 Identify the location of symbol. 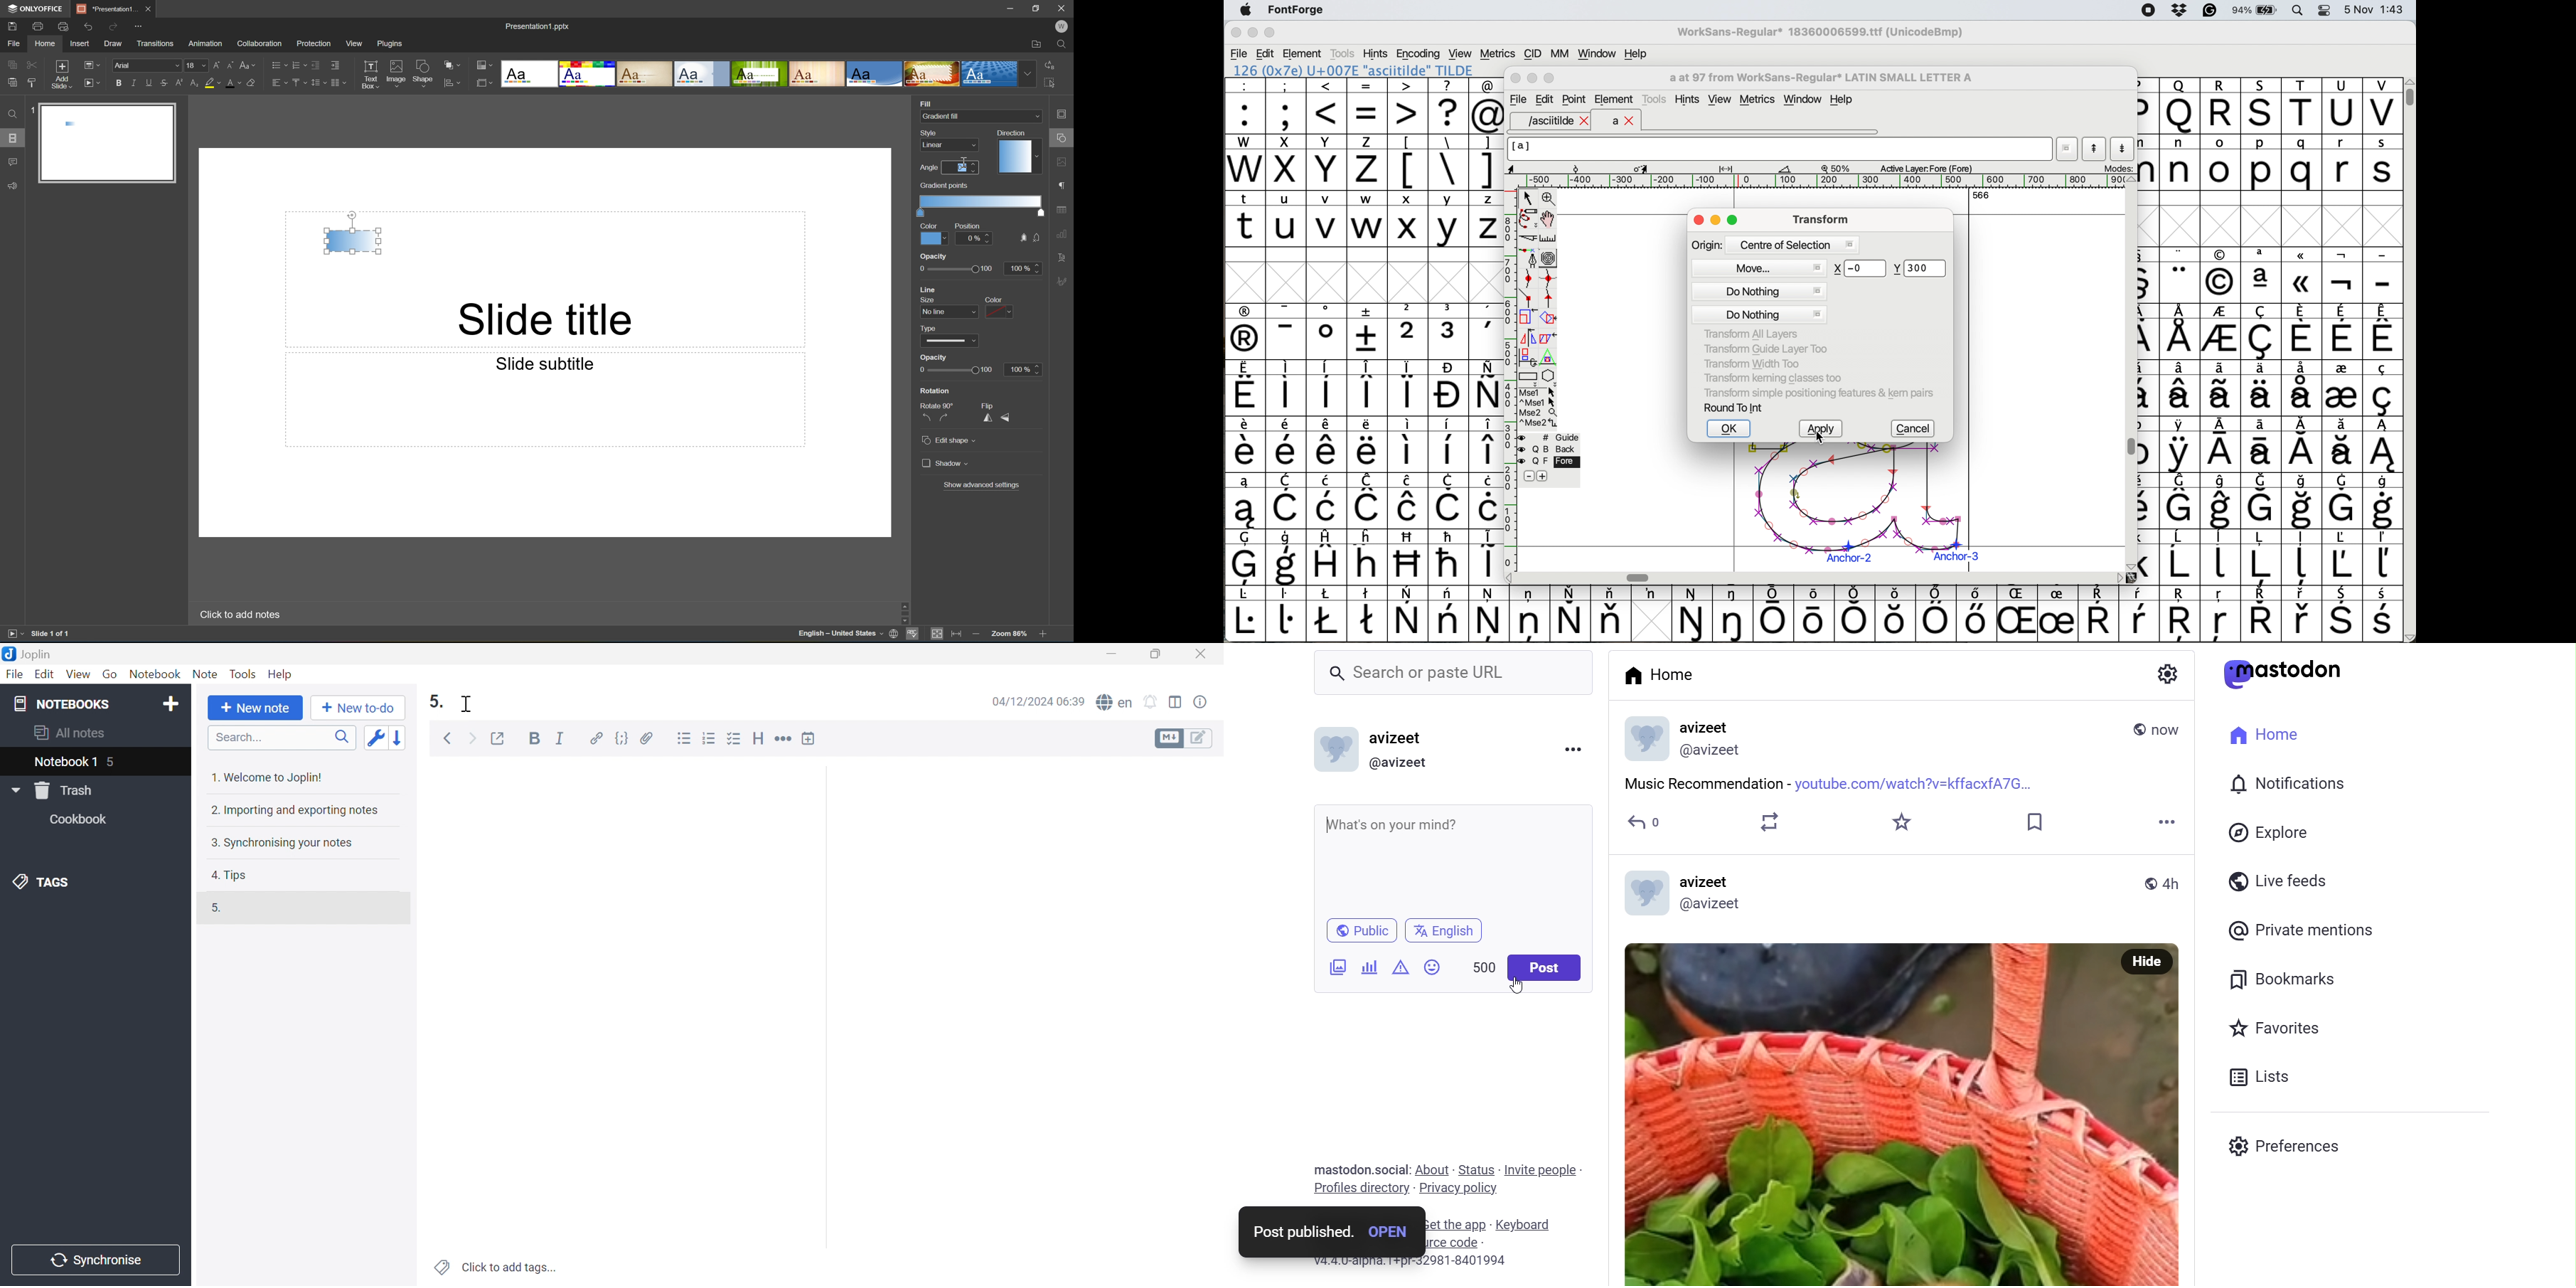
(1936, 614).